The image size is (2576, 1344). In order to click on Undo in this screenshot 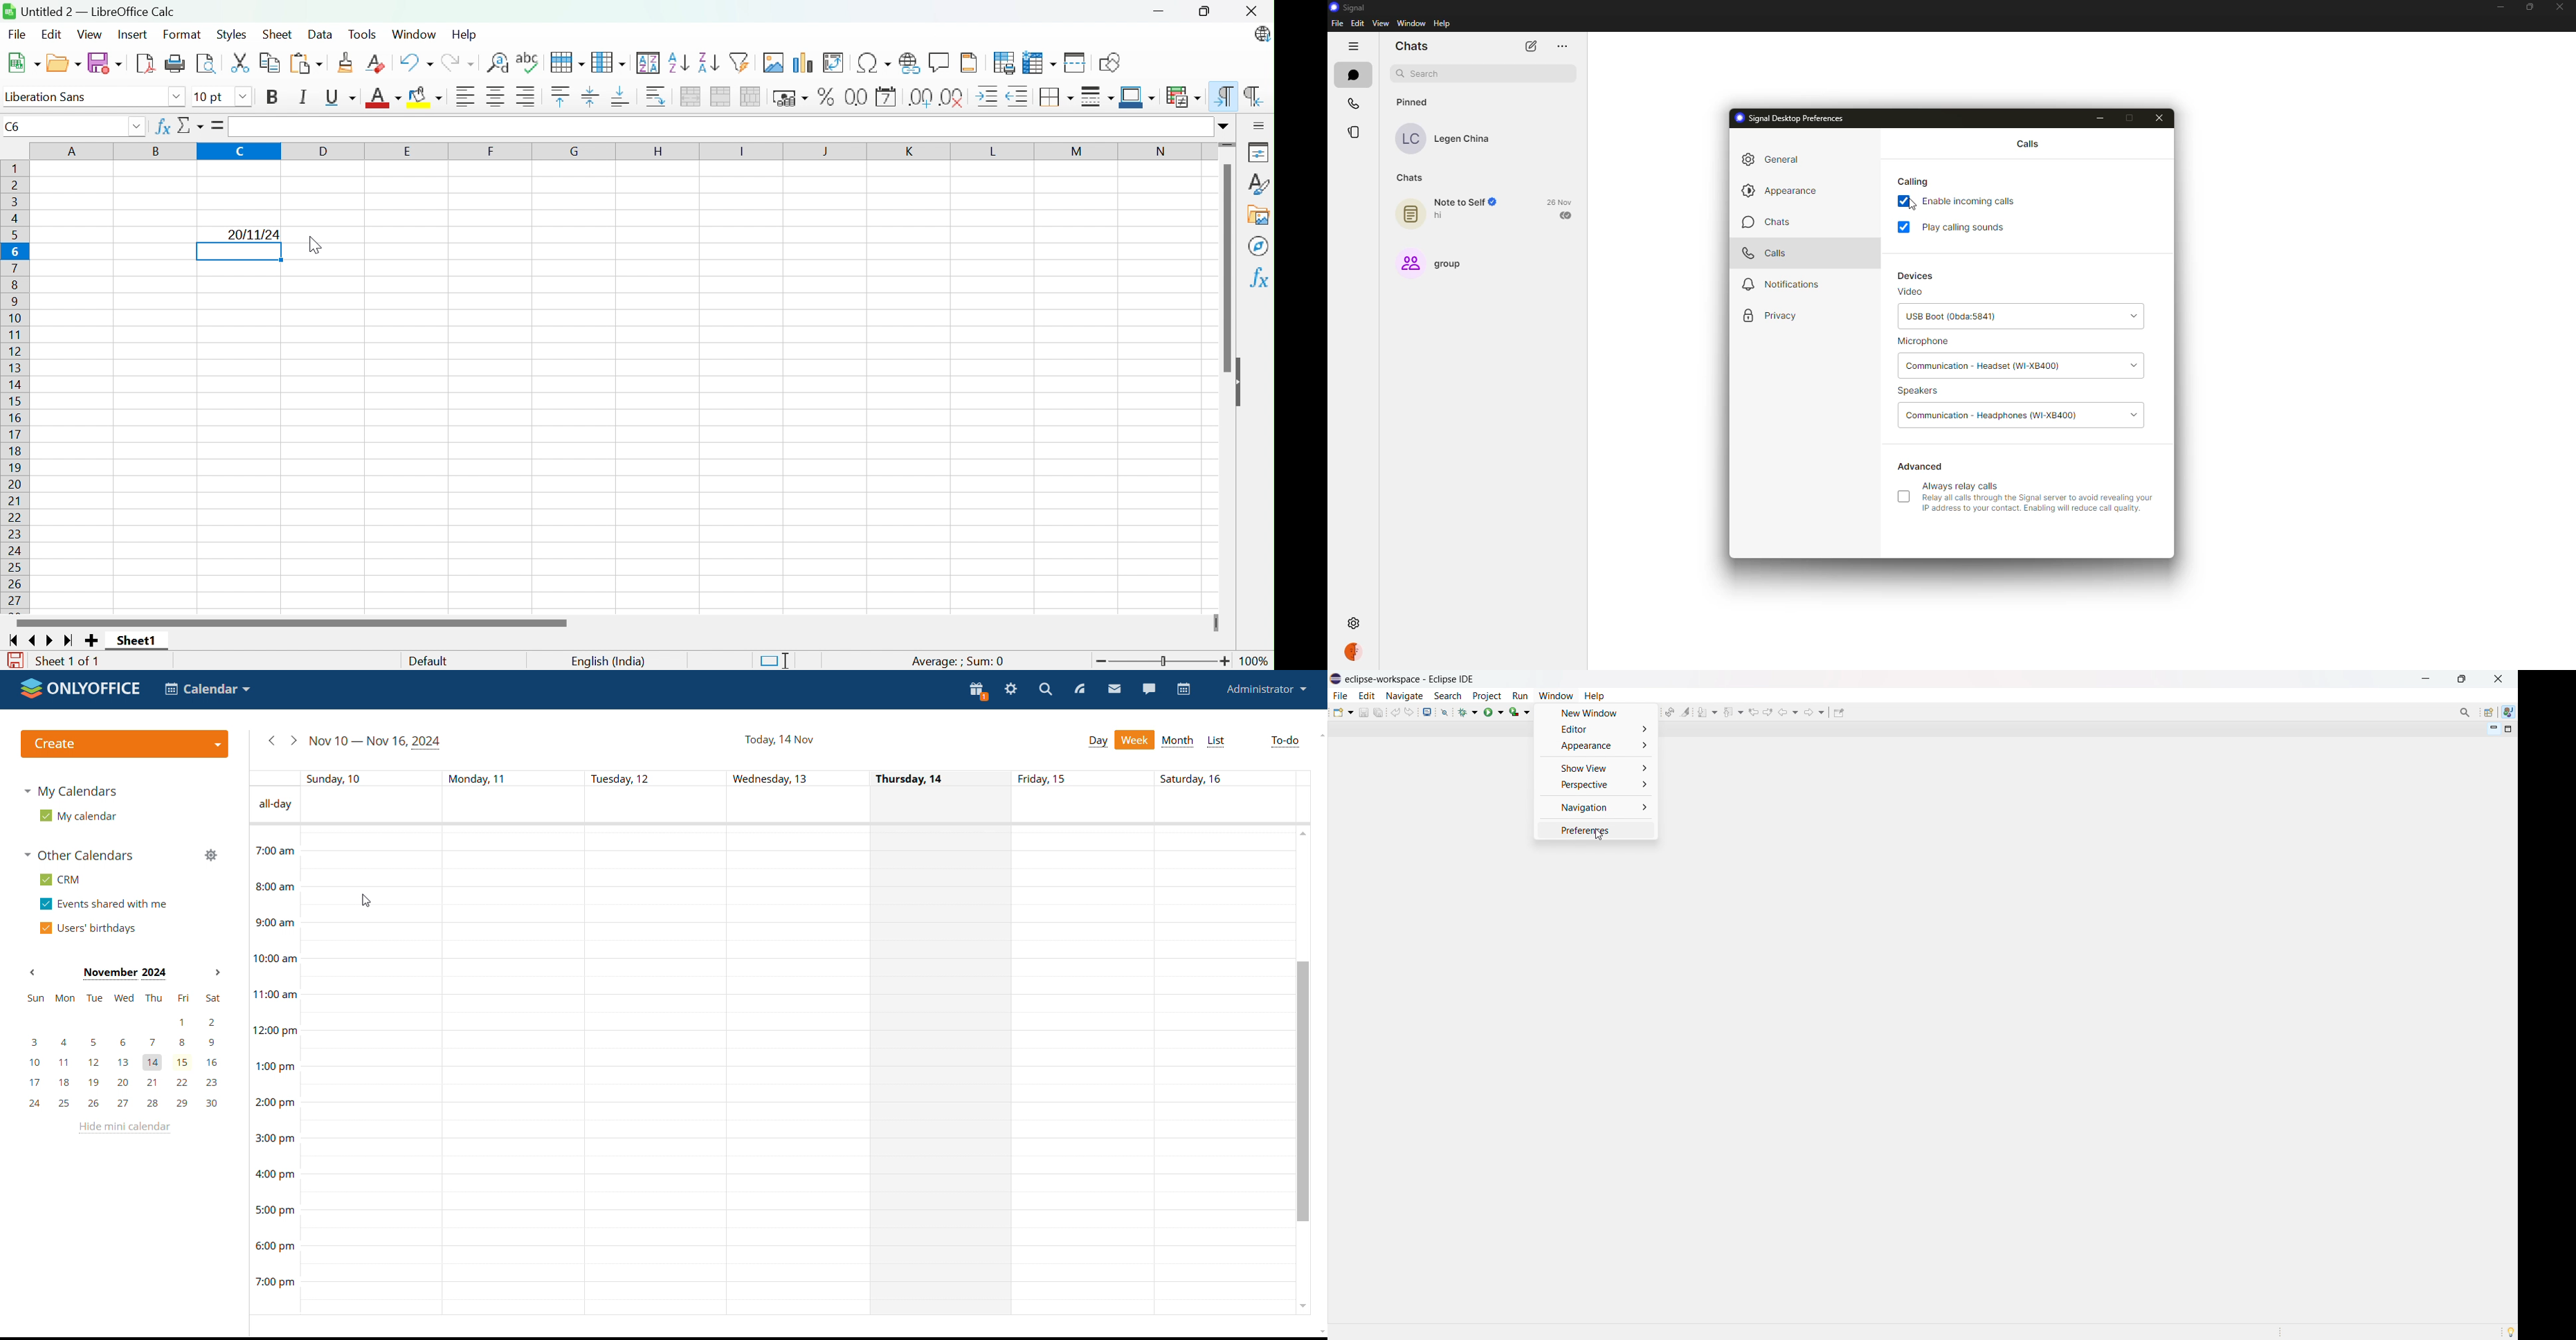, I will do `click(417, 62)`.